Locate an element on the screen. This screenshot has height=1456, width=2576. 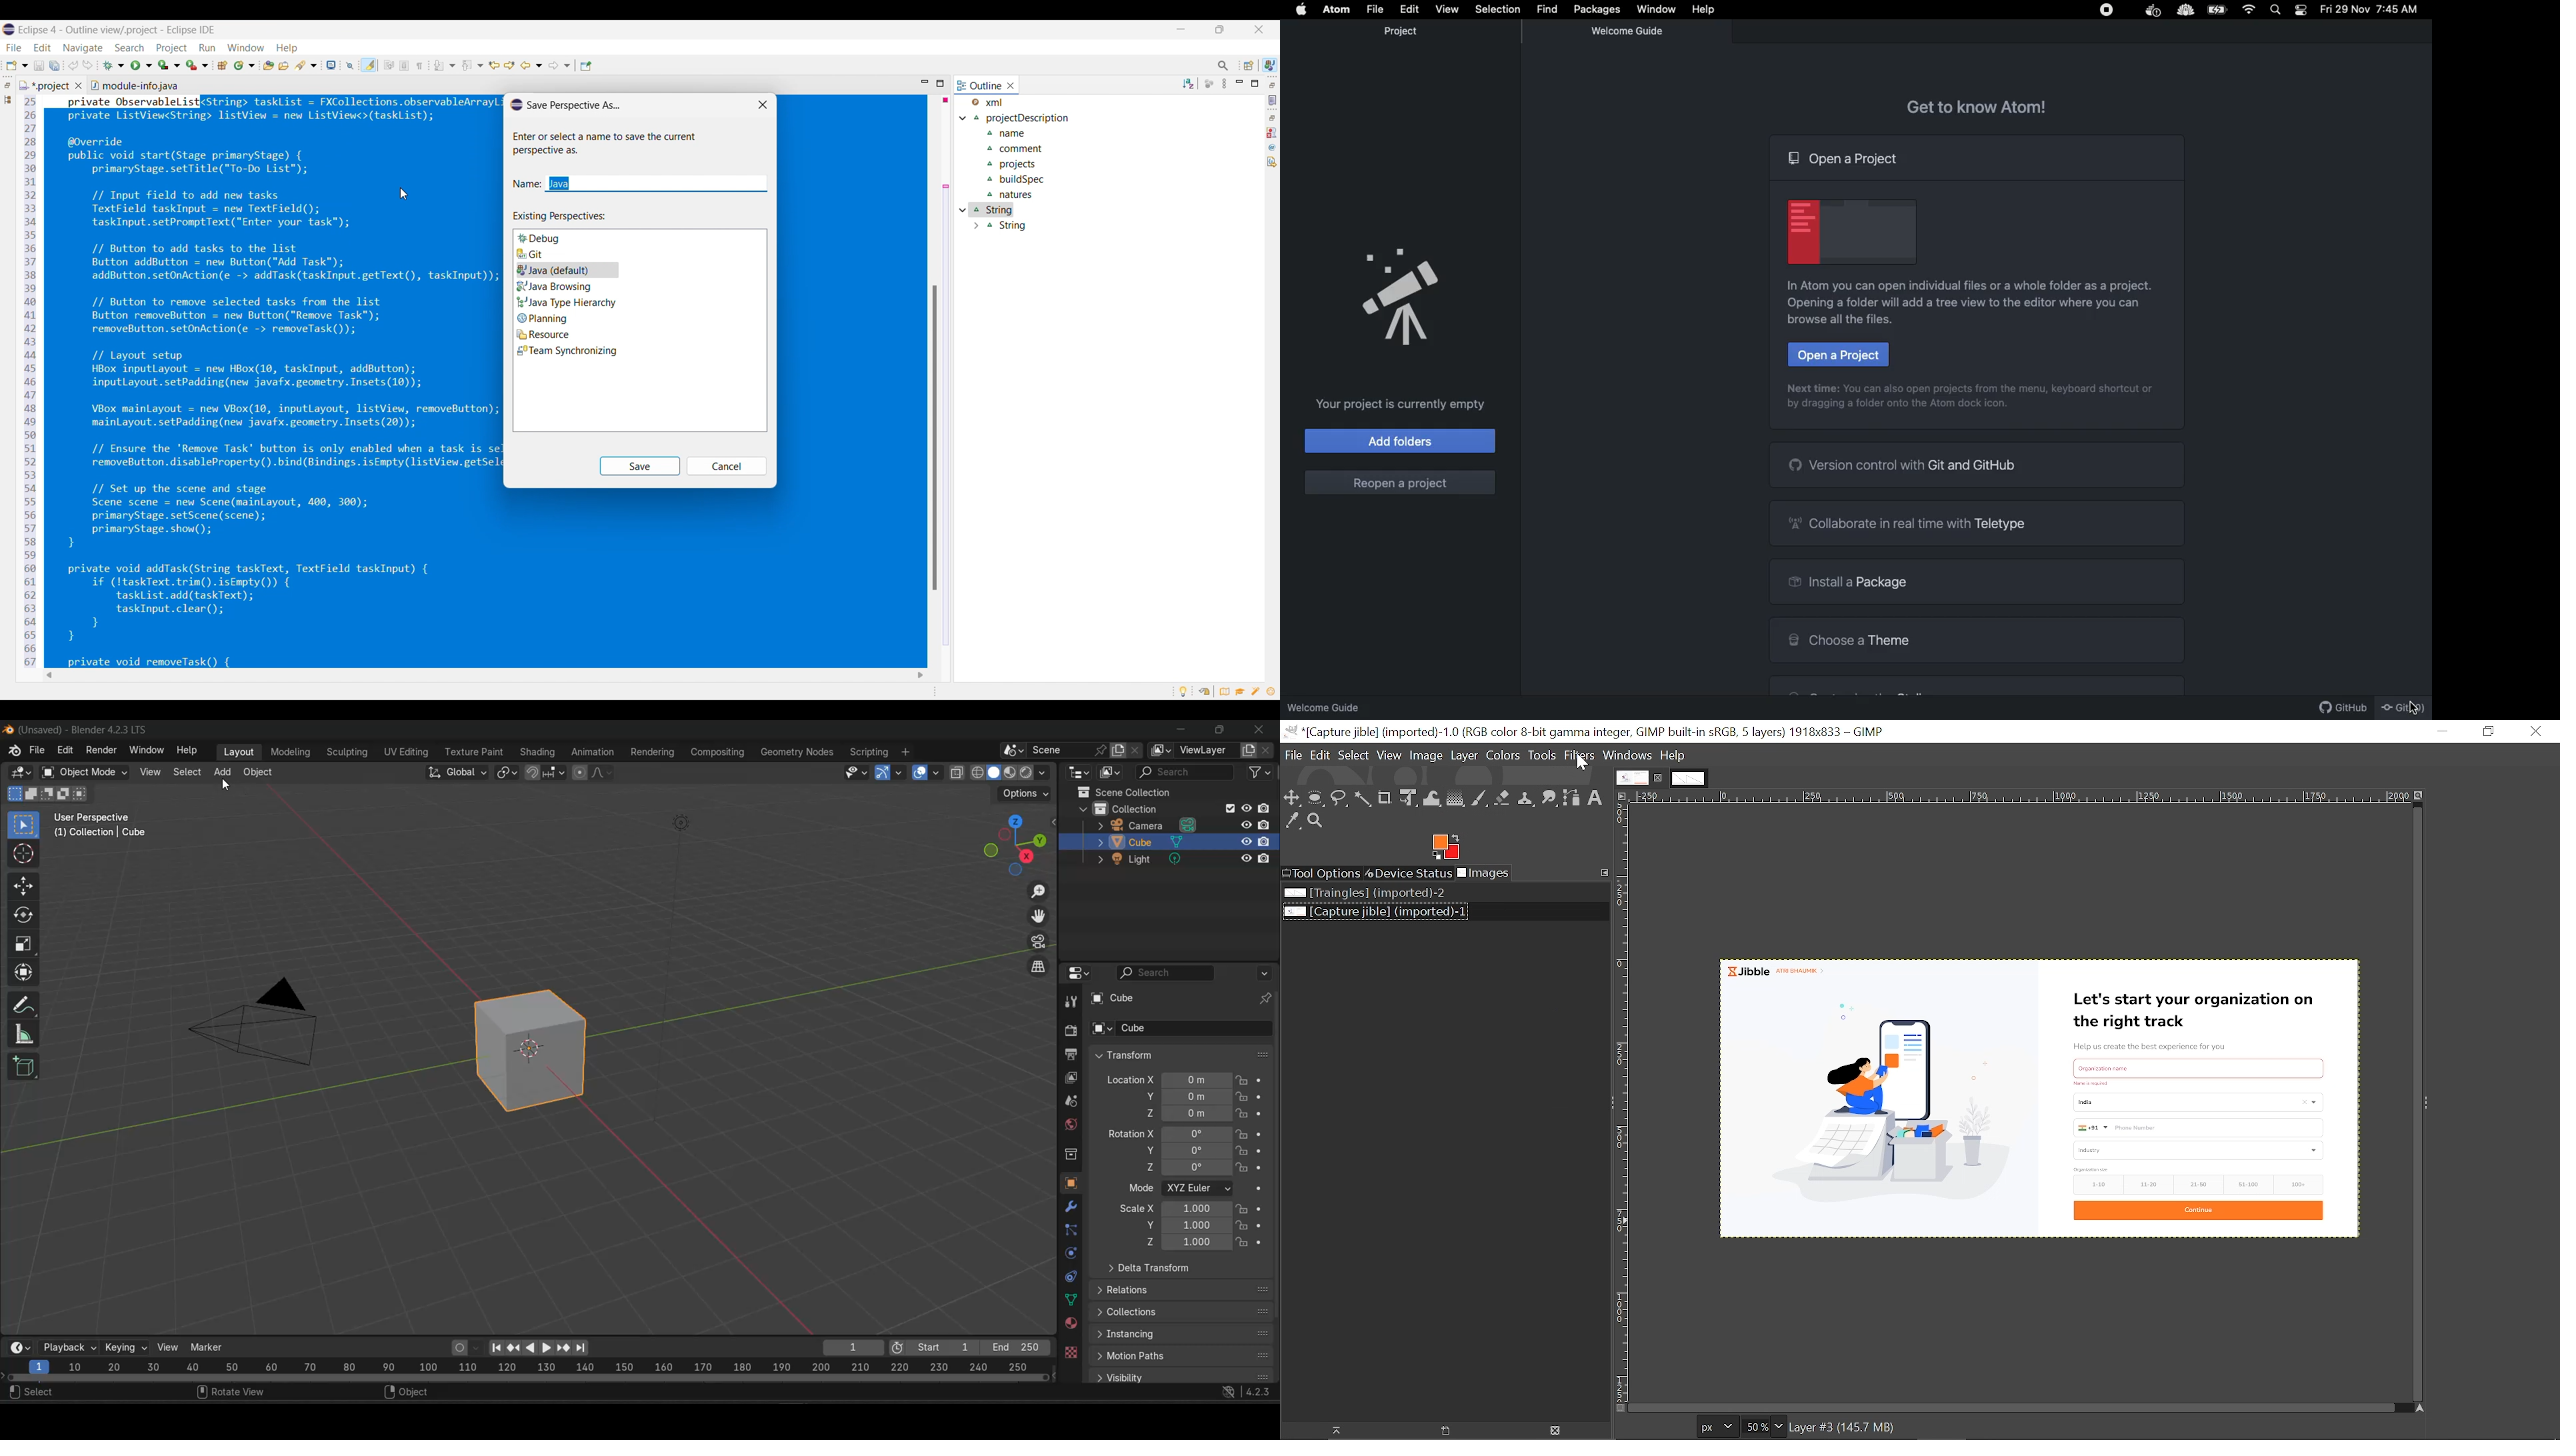
Notification is located at coordinates (2302, 10).